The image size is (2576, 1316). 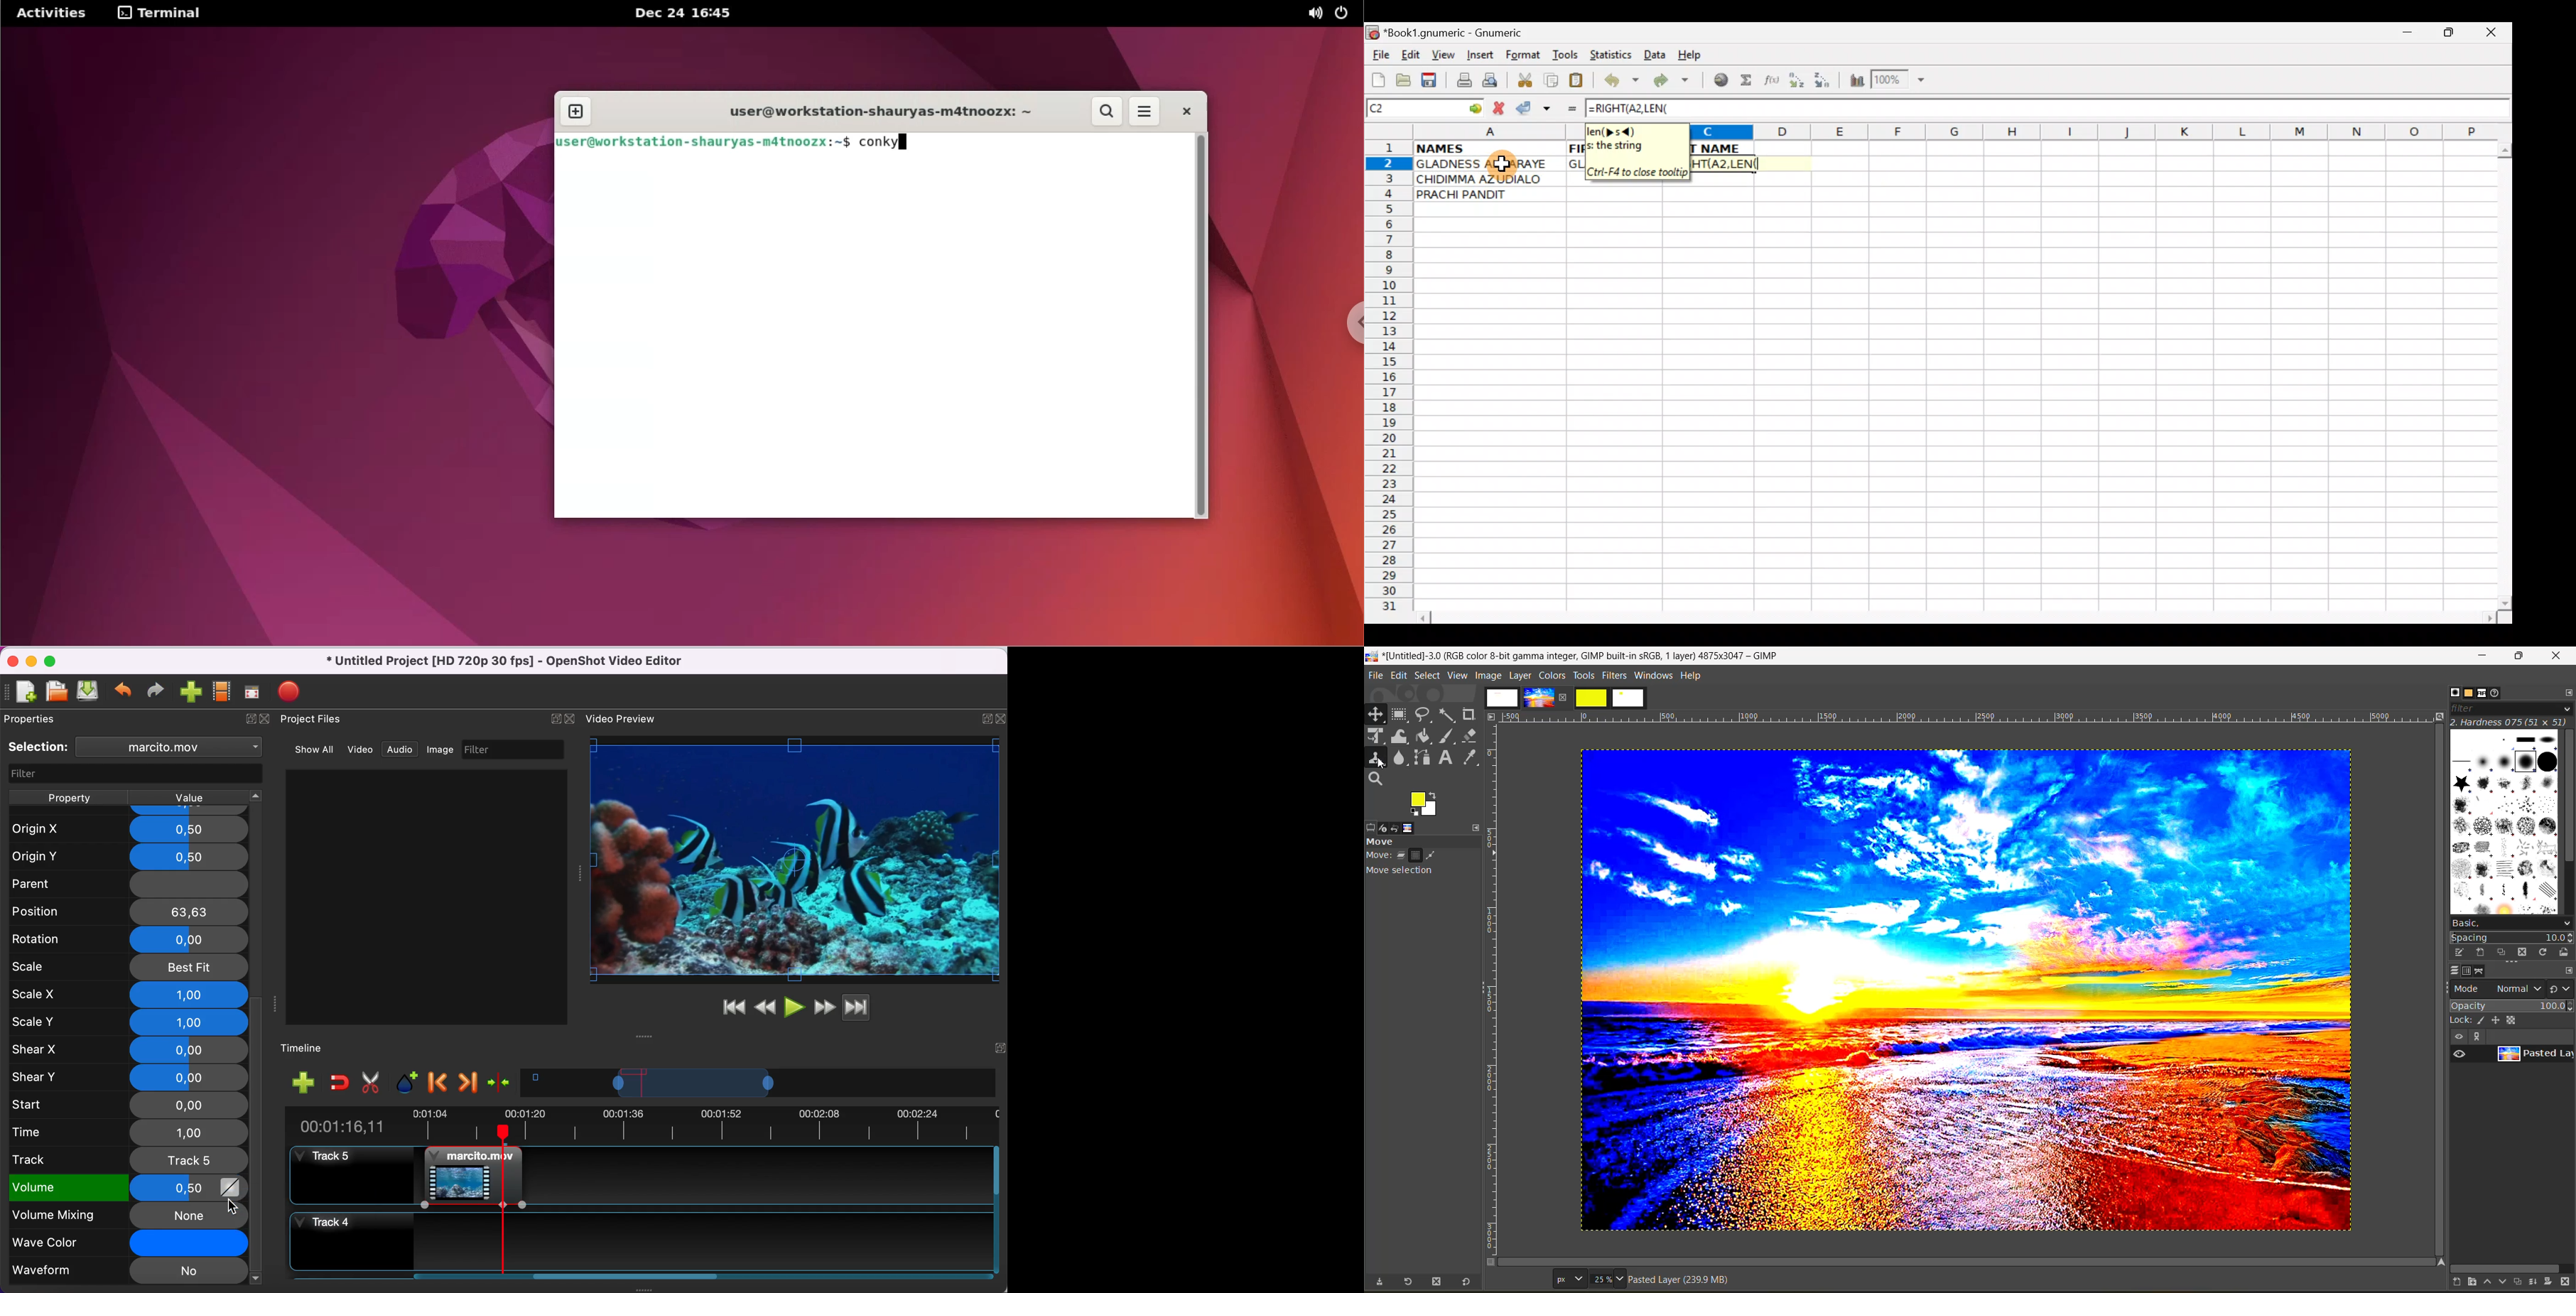 I want to click on maximize, so click(x=984, y=716).